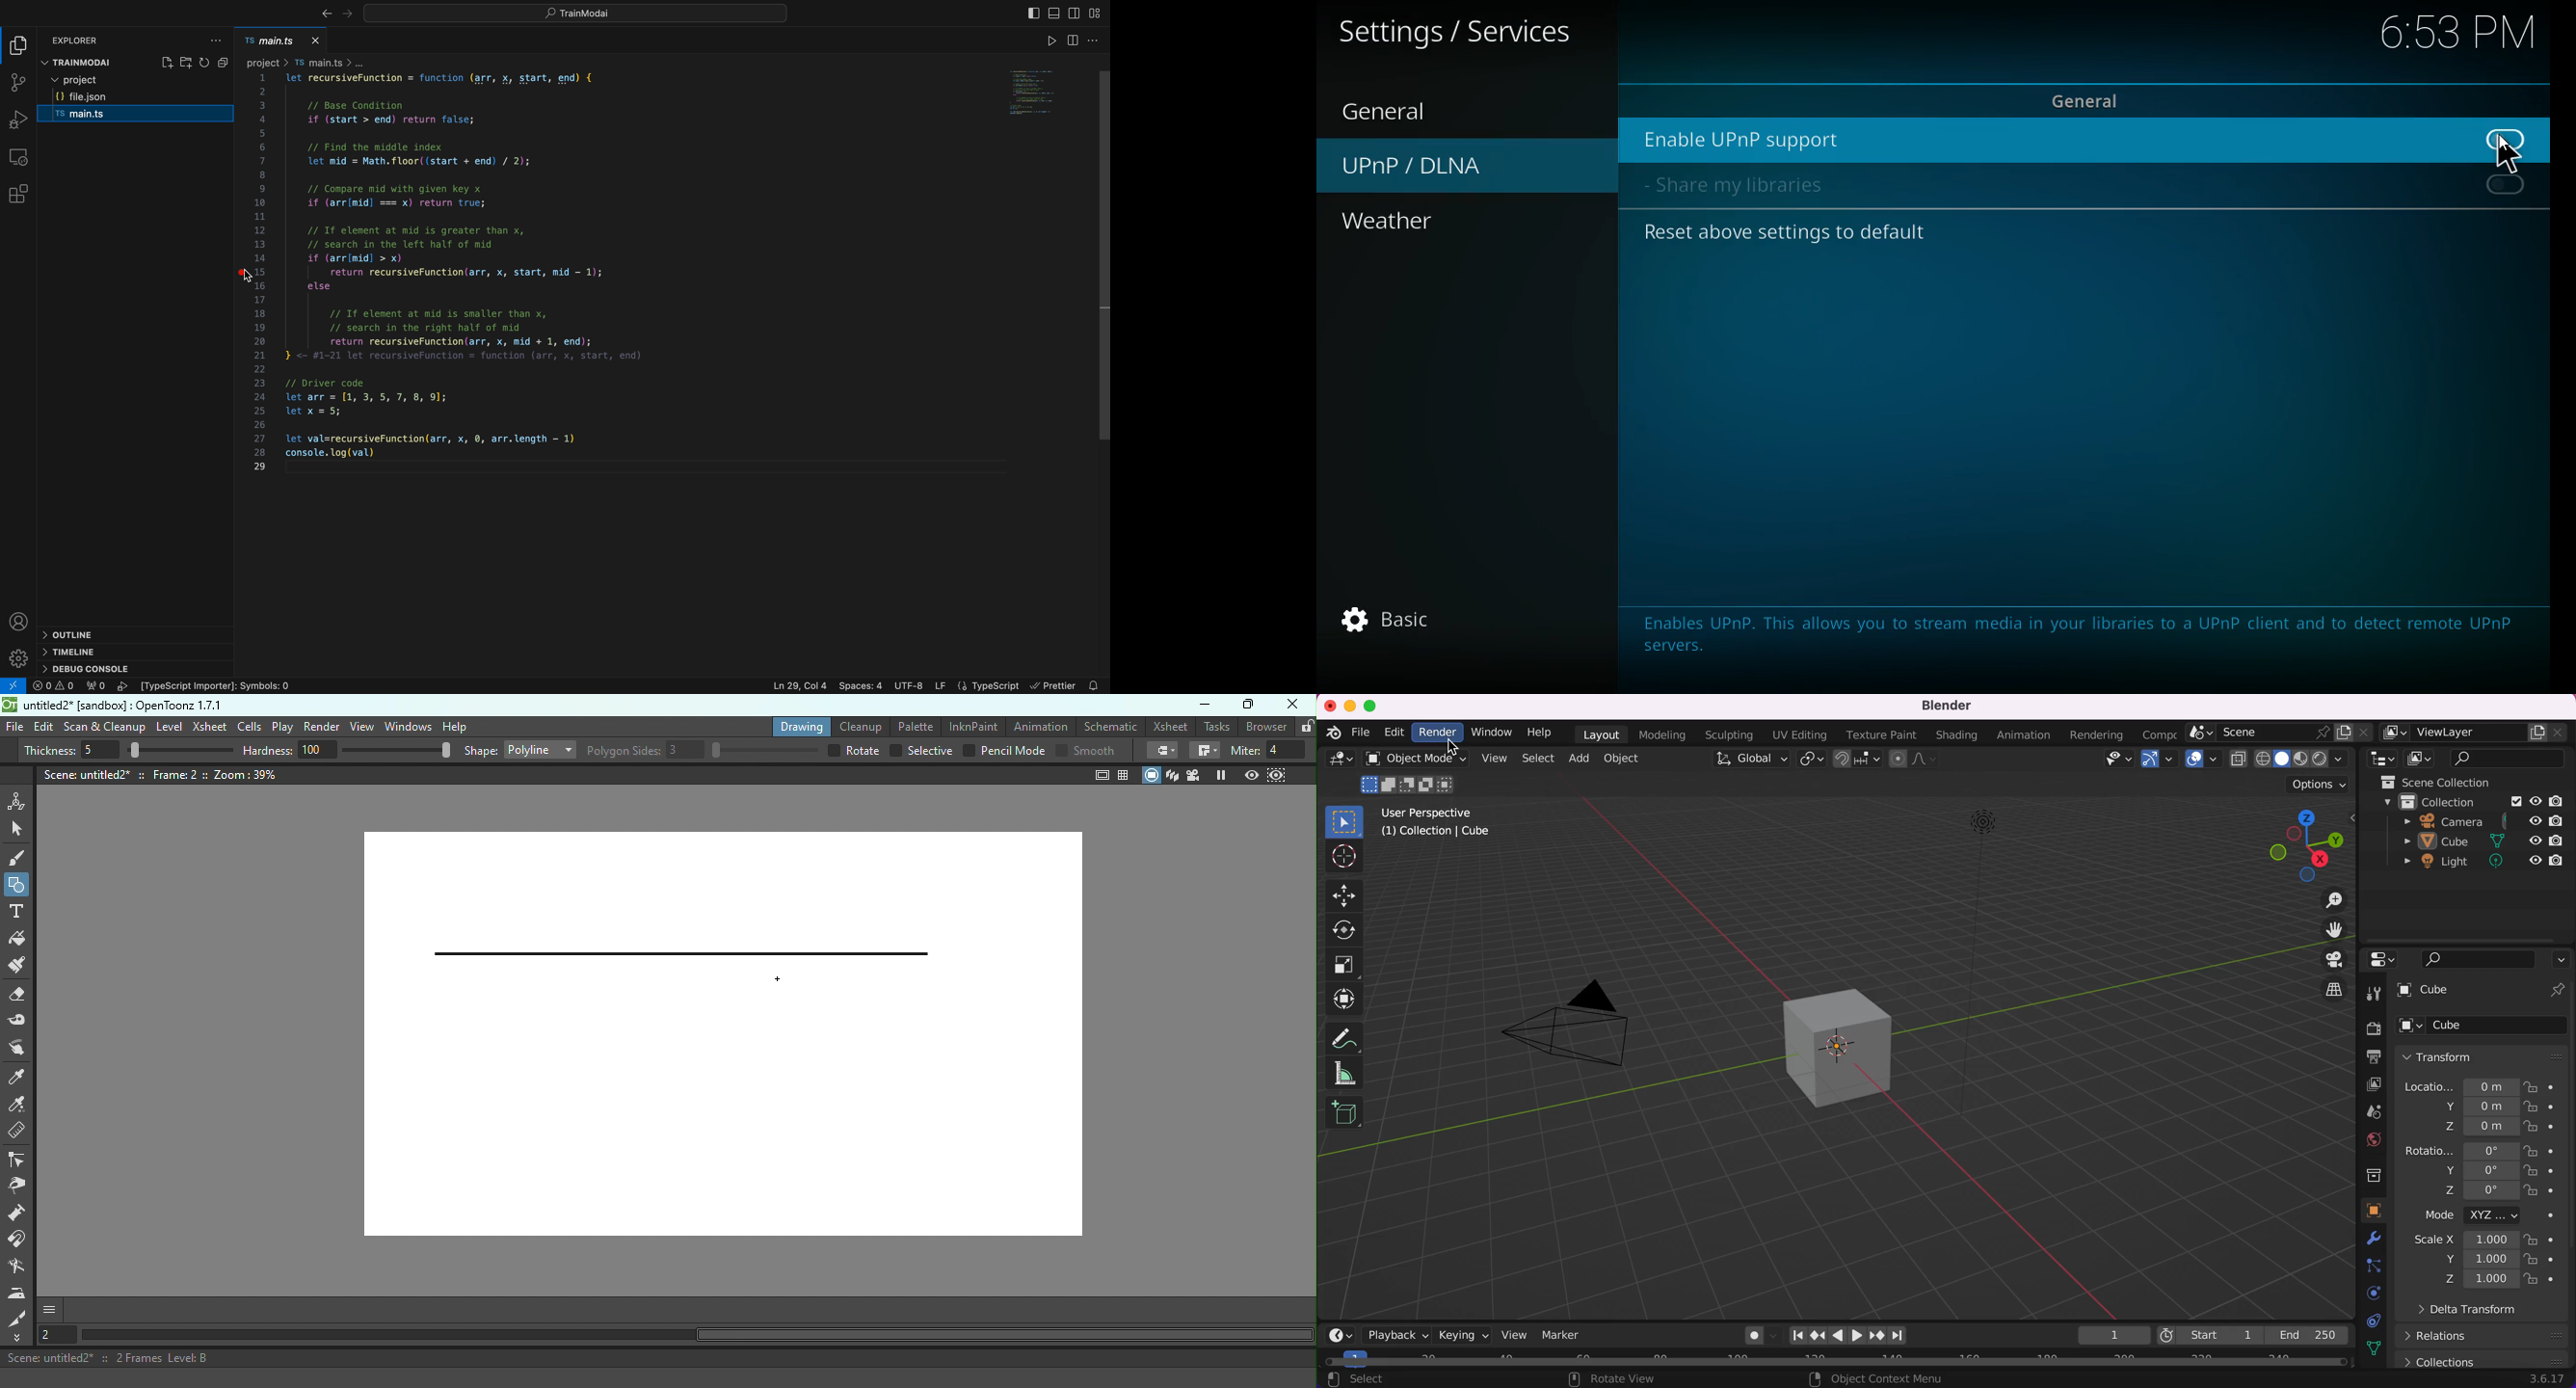 The width and height of the screenshot is (2576, 1400). I want to click on Camera stand view, so click(1152, 776).